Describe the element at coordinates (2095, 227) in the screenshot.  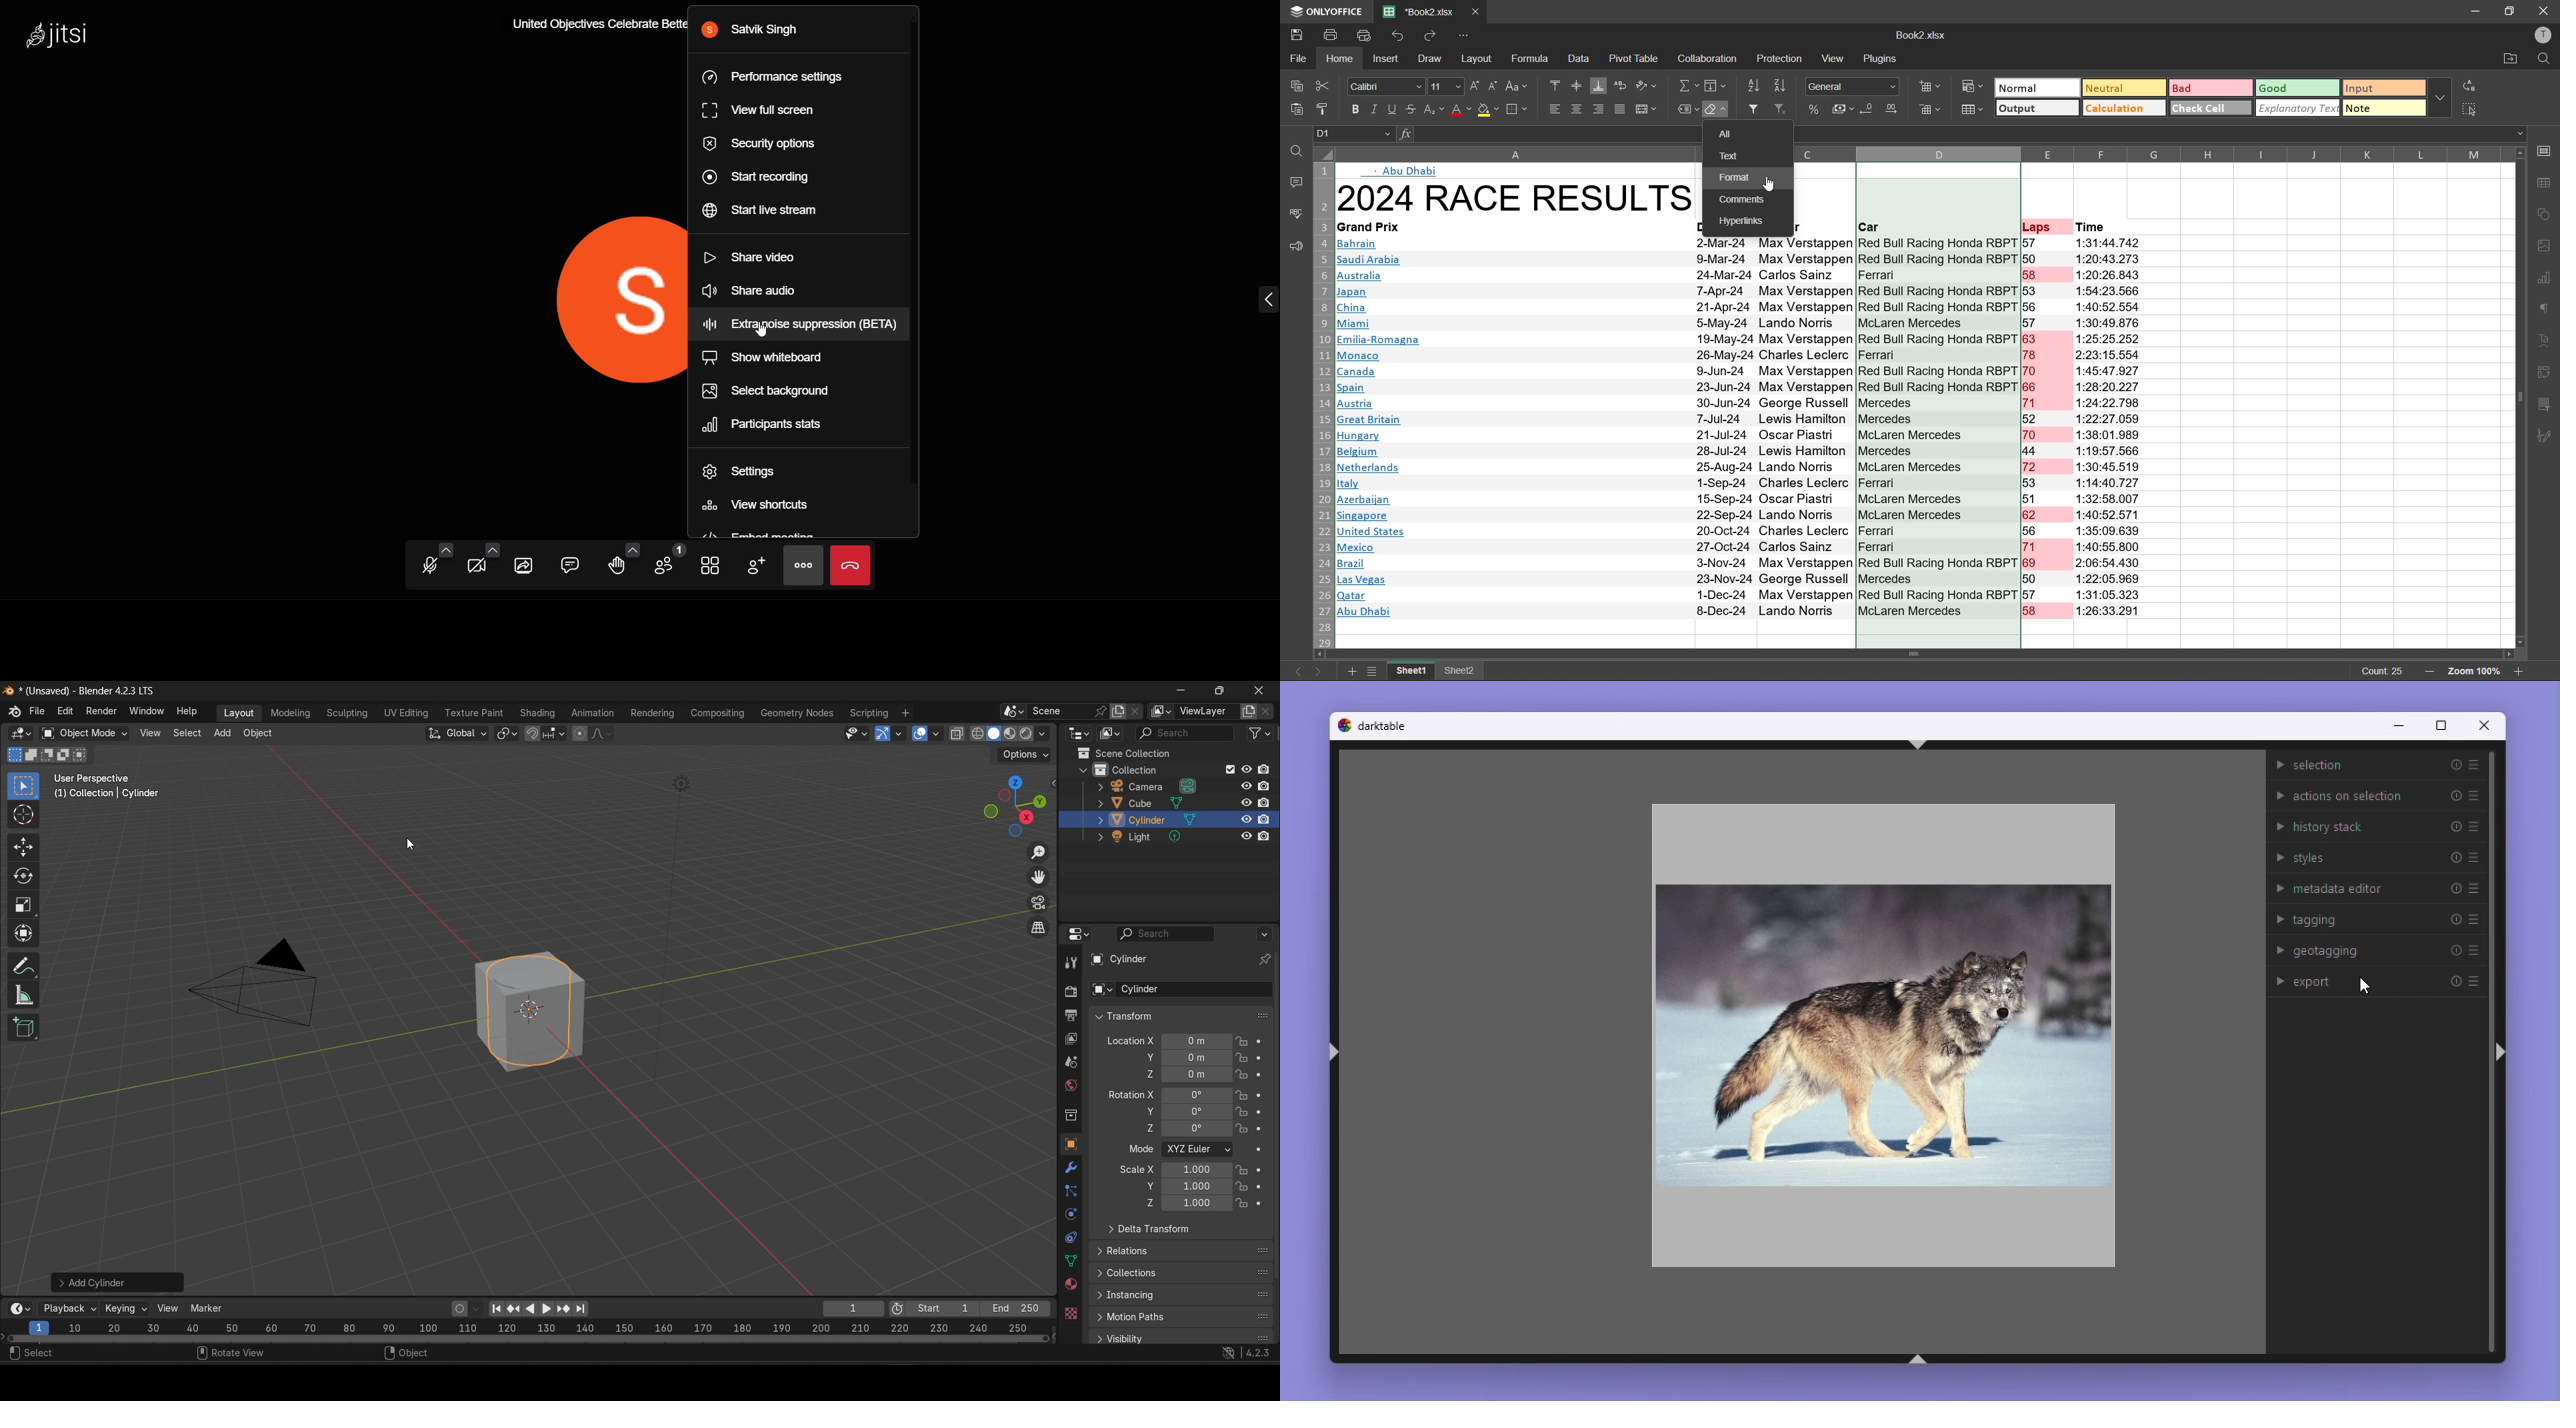
I see `Time` at that location.